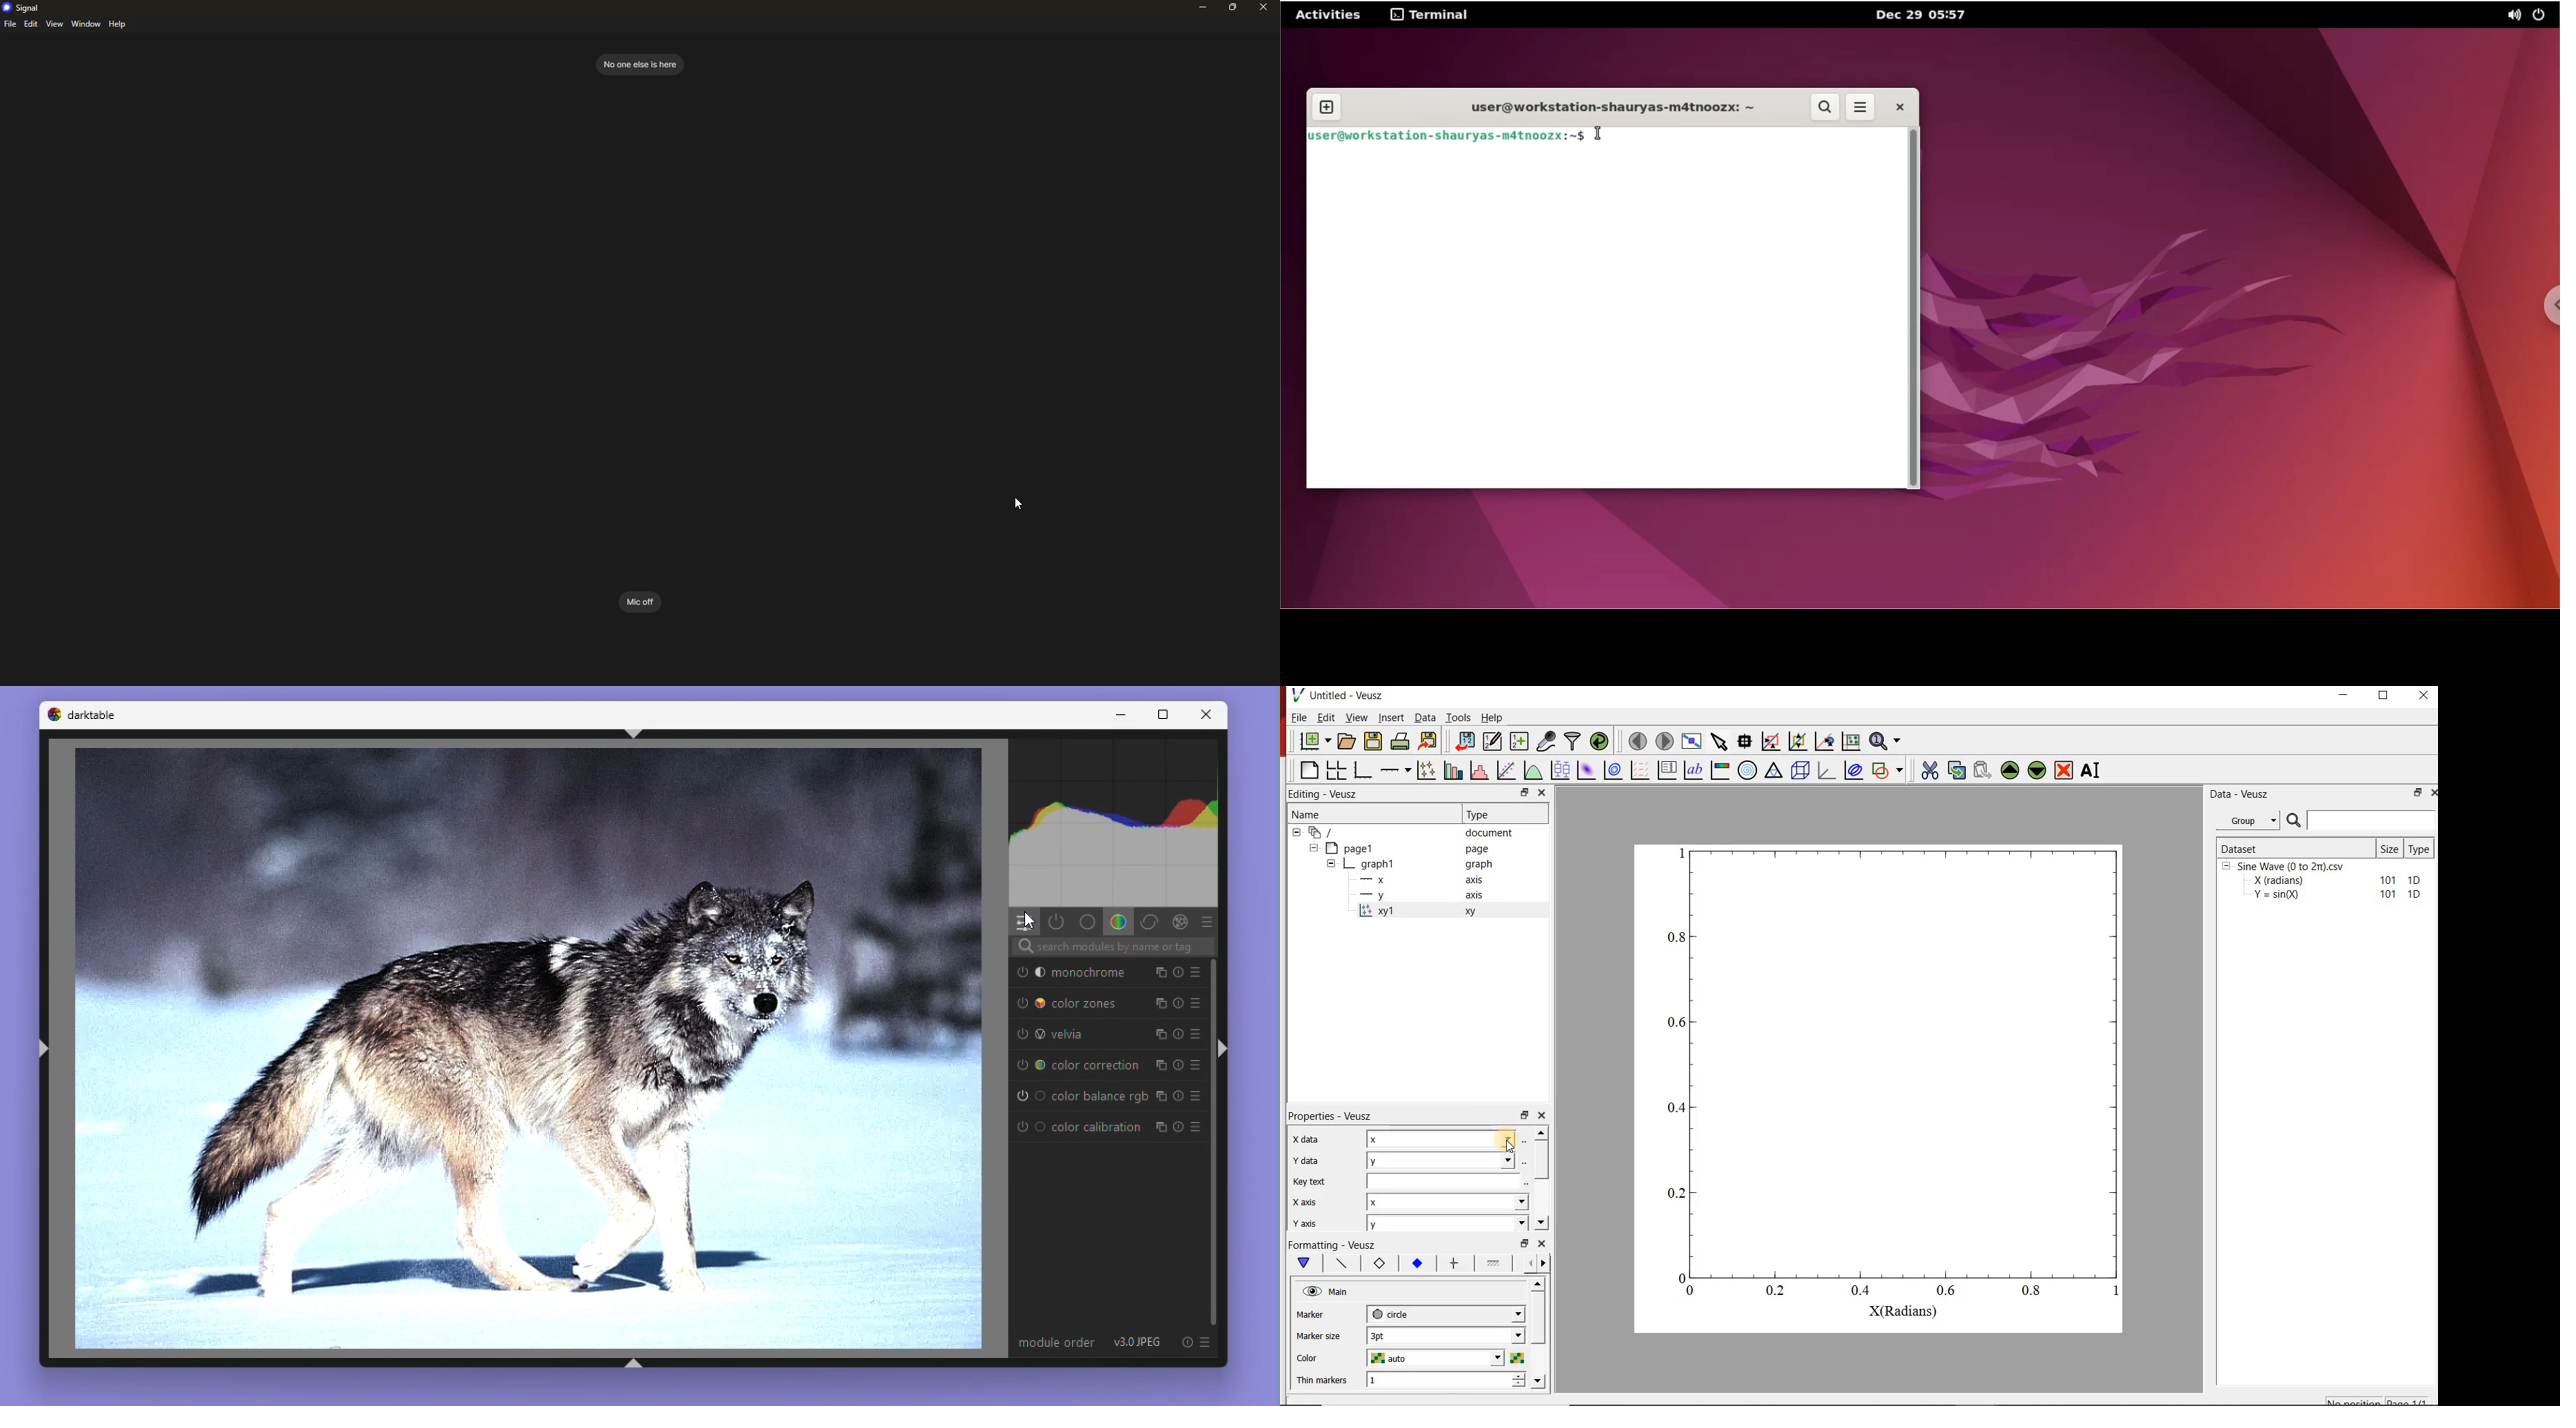 The width and height of the screenshot is (2576, 1428). I want to click on Move right, so click(1546, 1263).